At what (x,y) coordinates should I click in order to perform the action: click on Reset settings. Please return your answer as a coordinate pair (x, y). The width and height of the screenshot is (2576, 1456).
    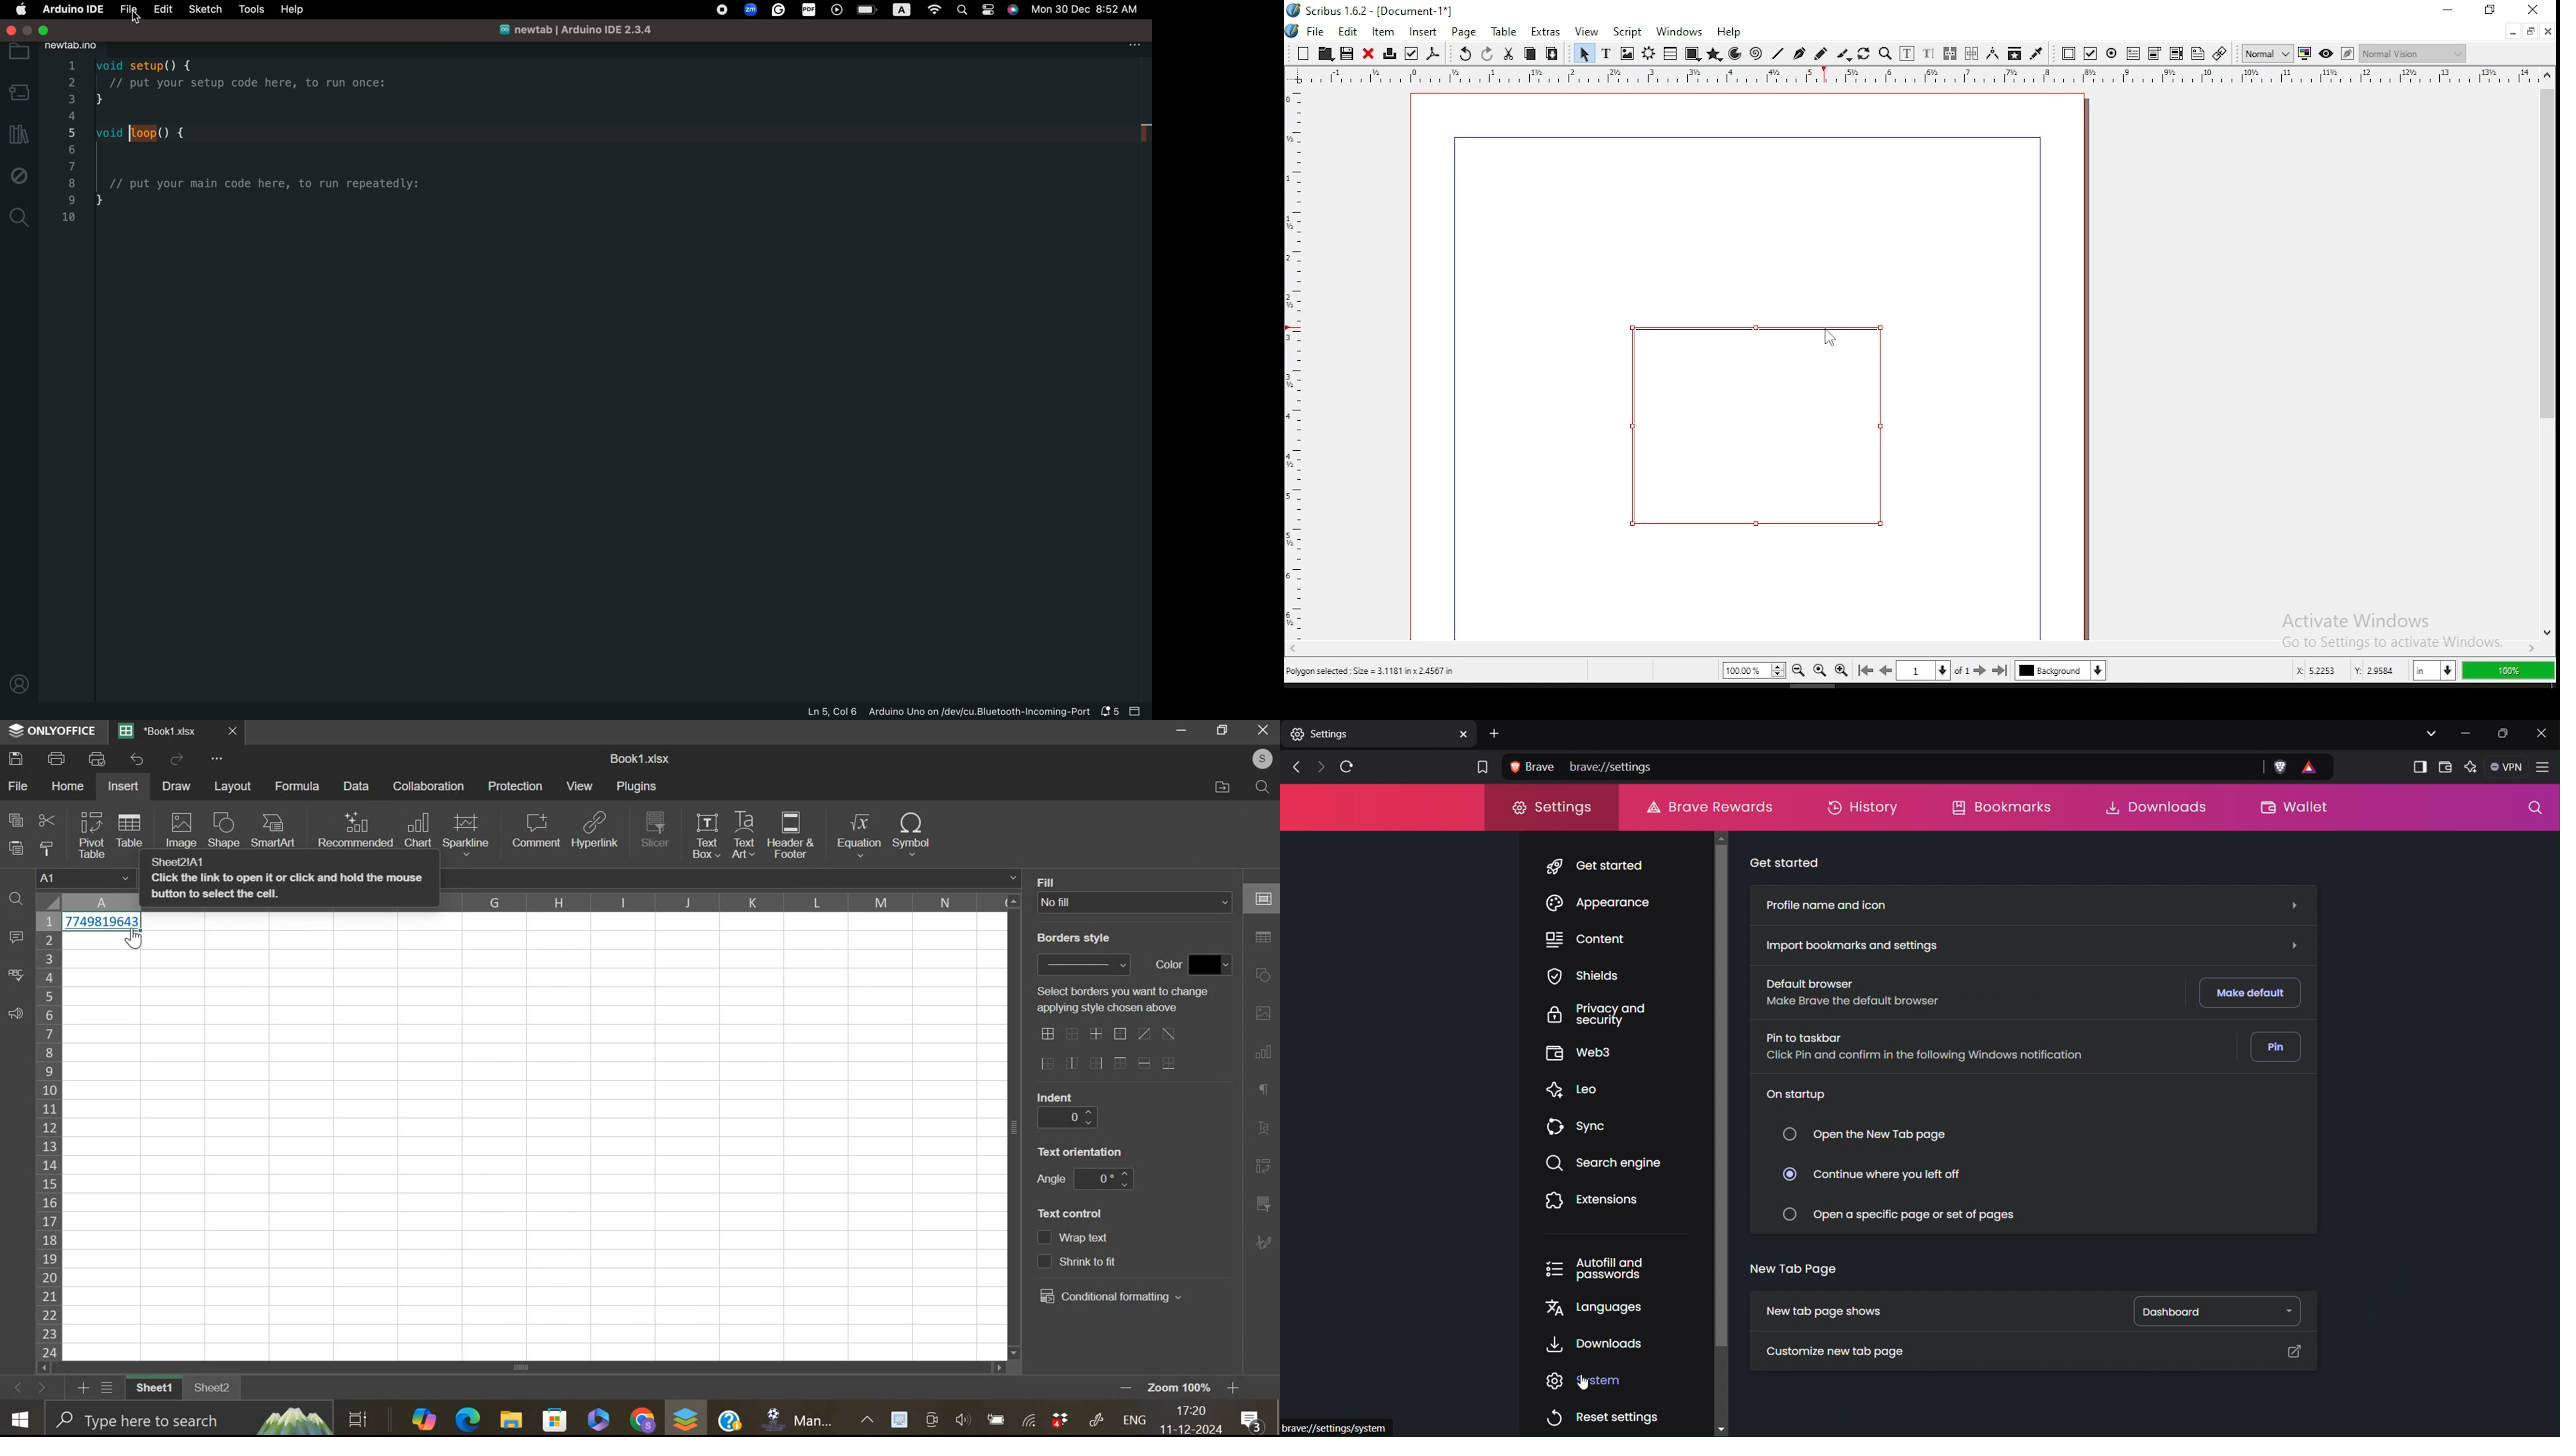
    Looking at the image, I should click on (1599, 1413).